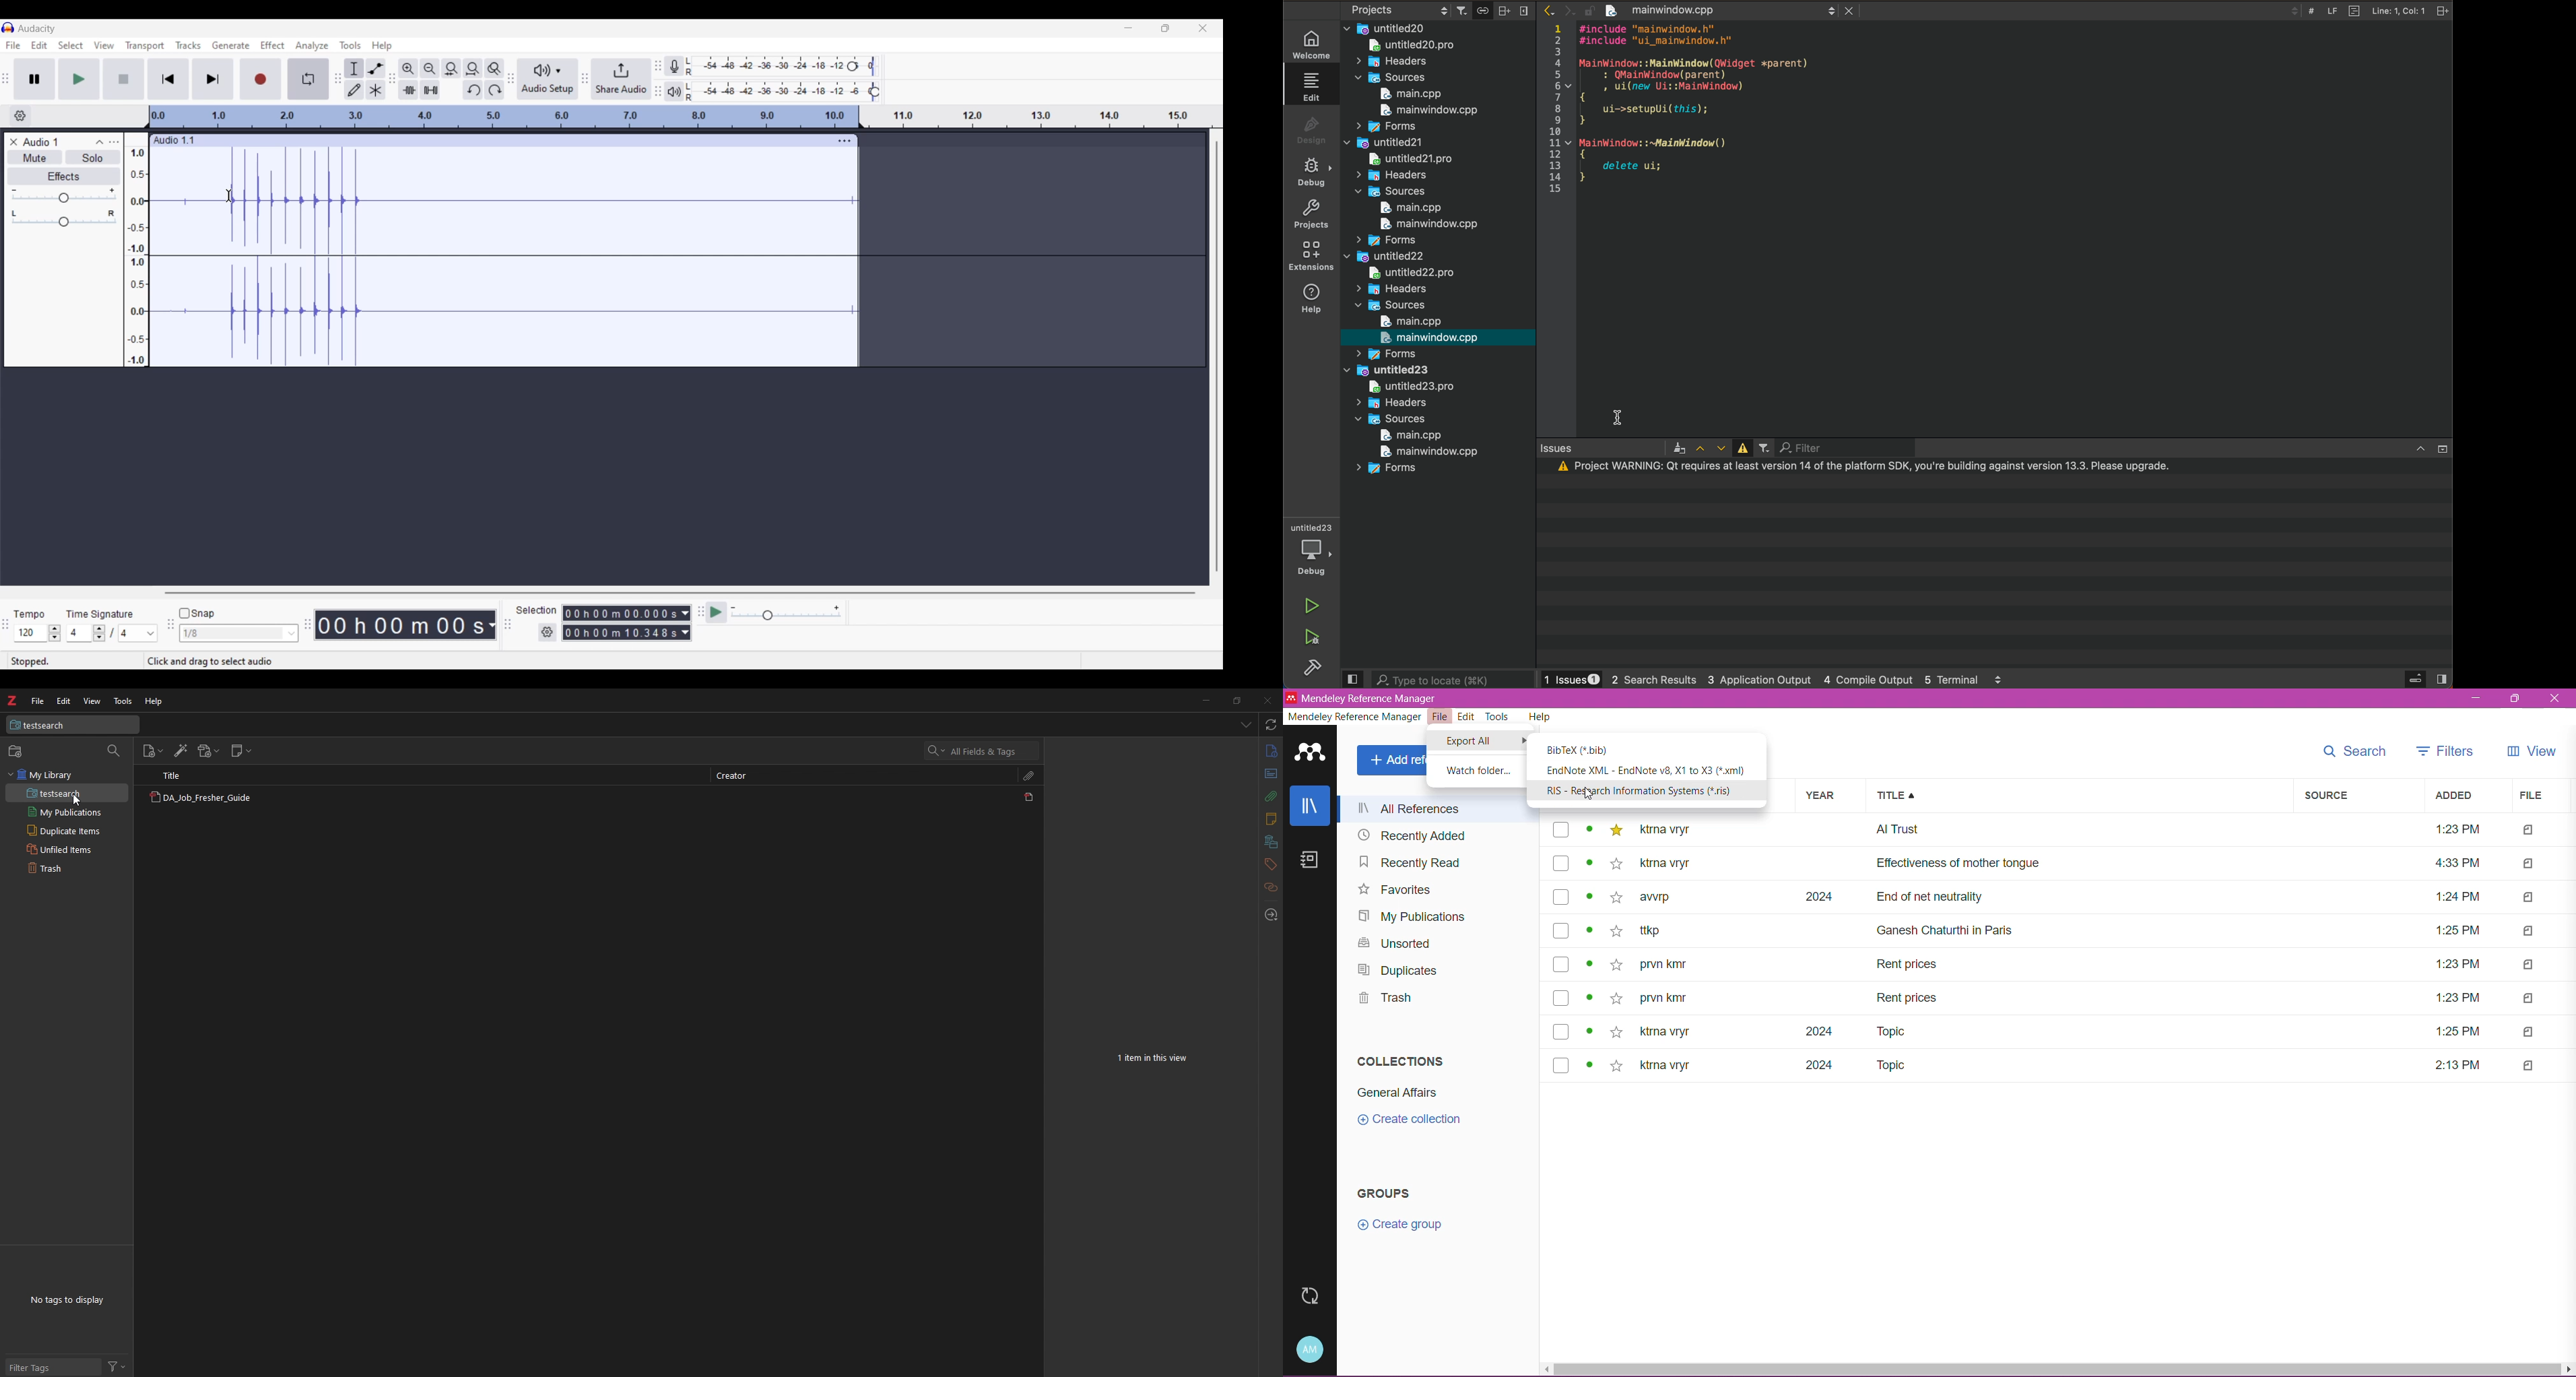 The image size is (2576, 1400). Describe the element at coordinates (73, 725) in the screenshot. I see `test search` at that location.